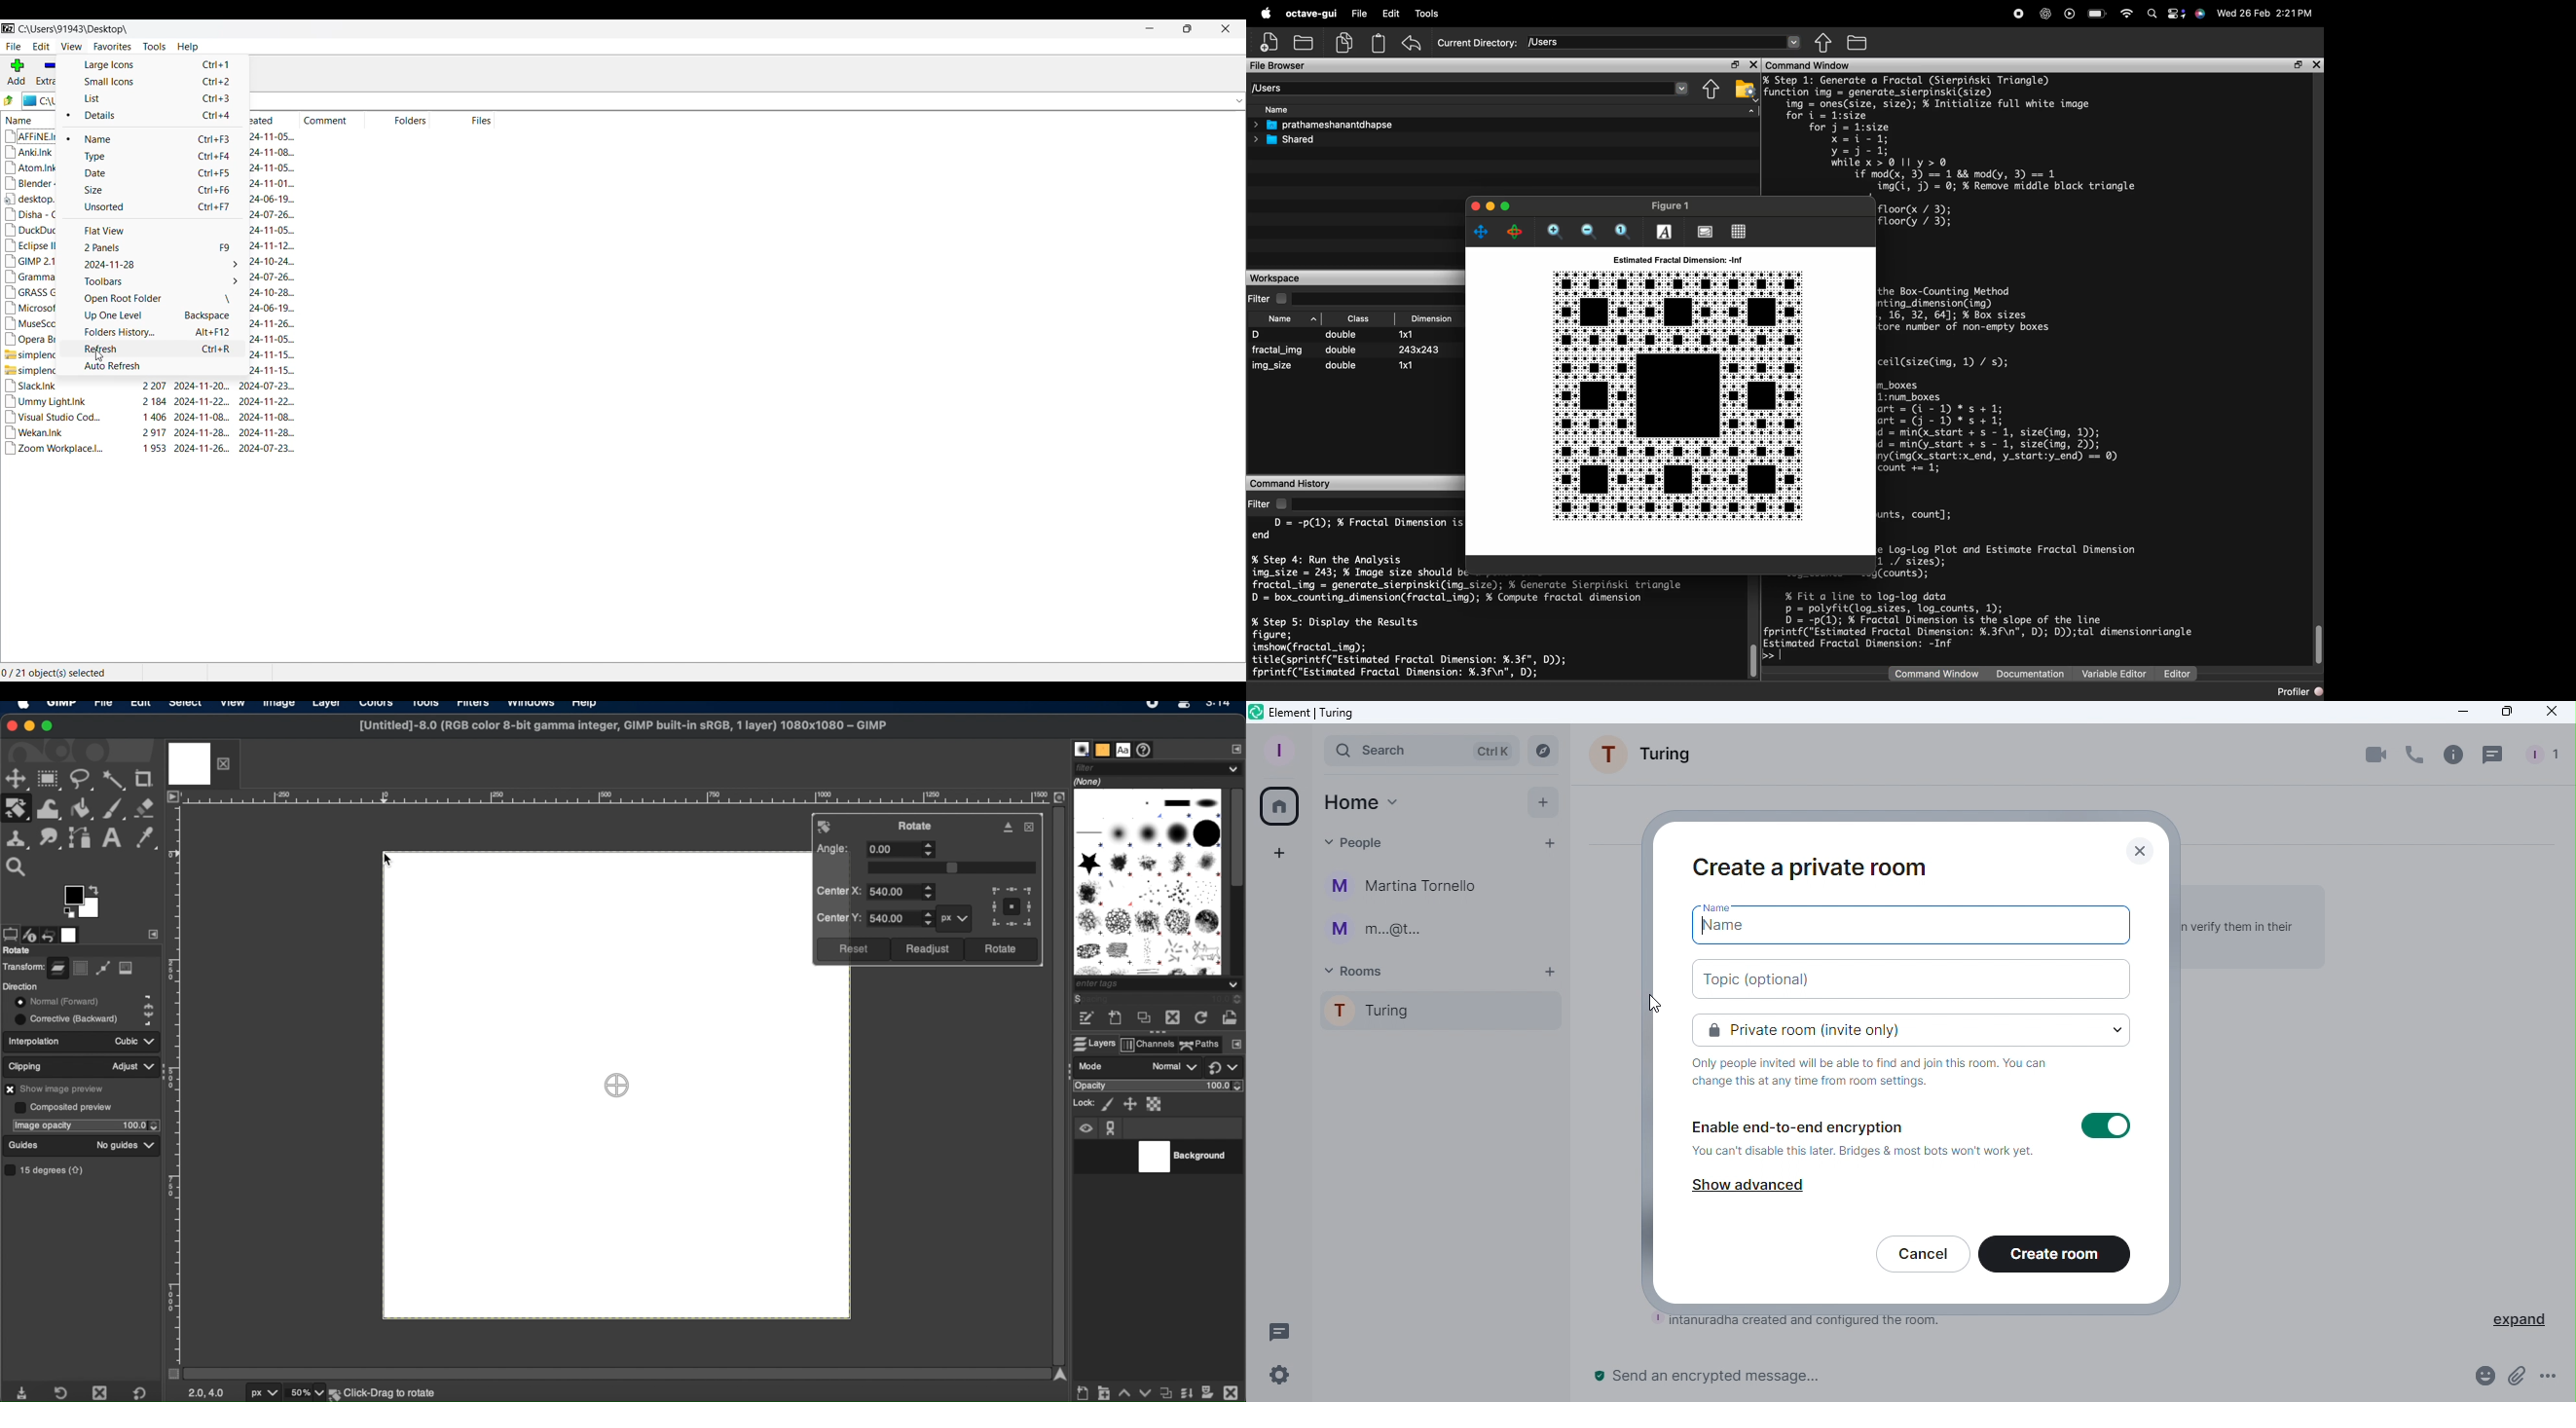 This screenshot has height=1428, width=2576. Describe the element at coordinates (1151, 706) in the screenshot. I see `recorder icon` at that location.